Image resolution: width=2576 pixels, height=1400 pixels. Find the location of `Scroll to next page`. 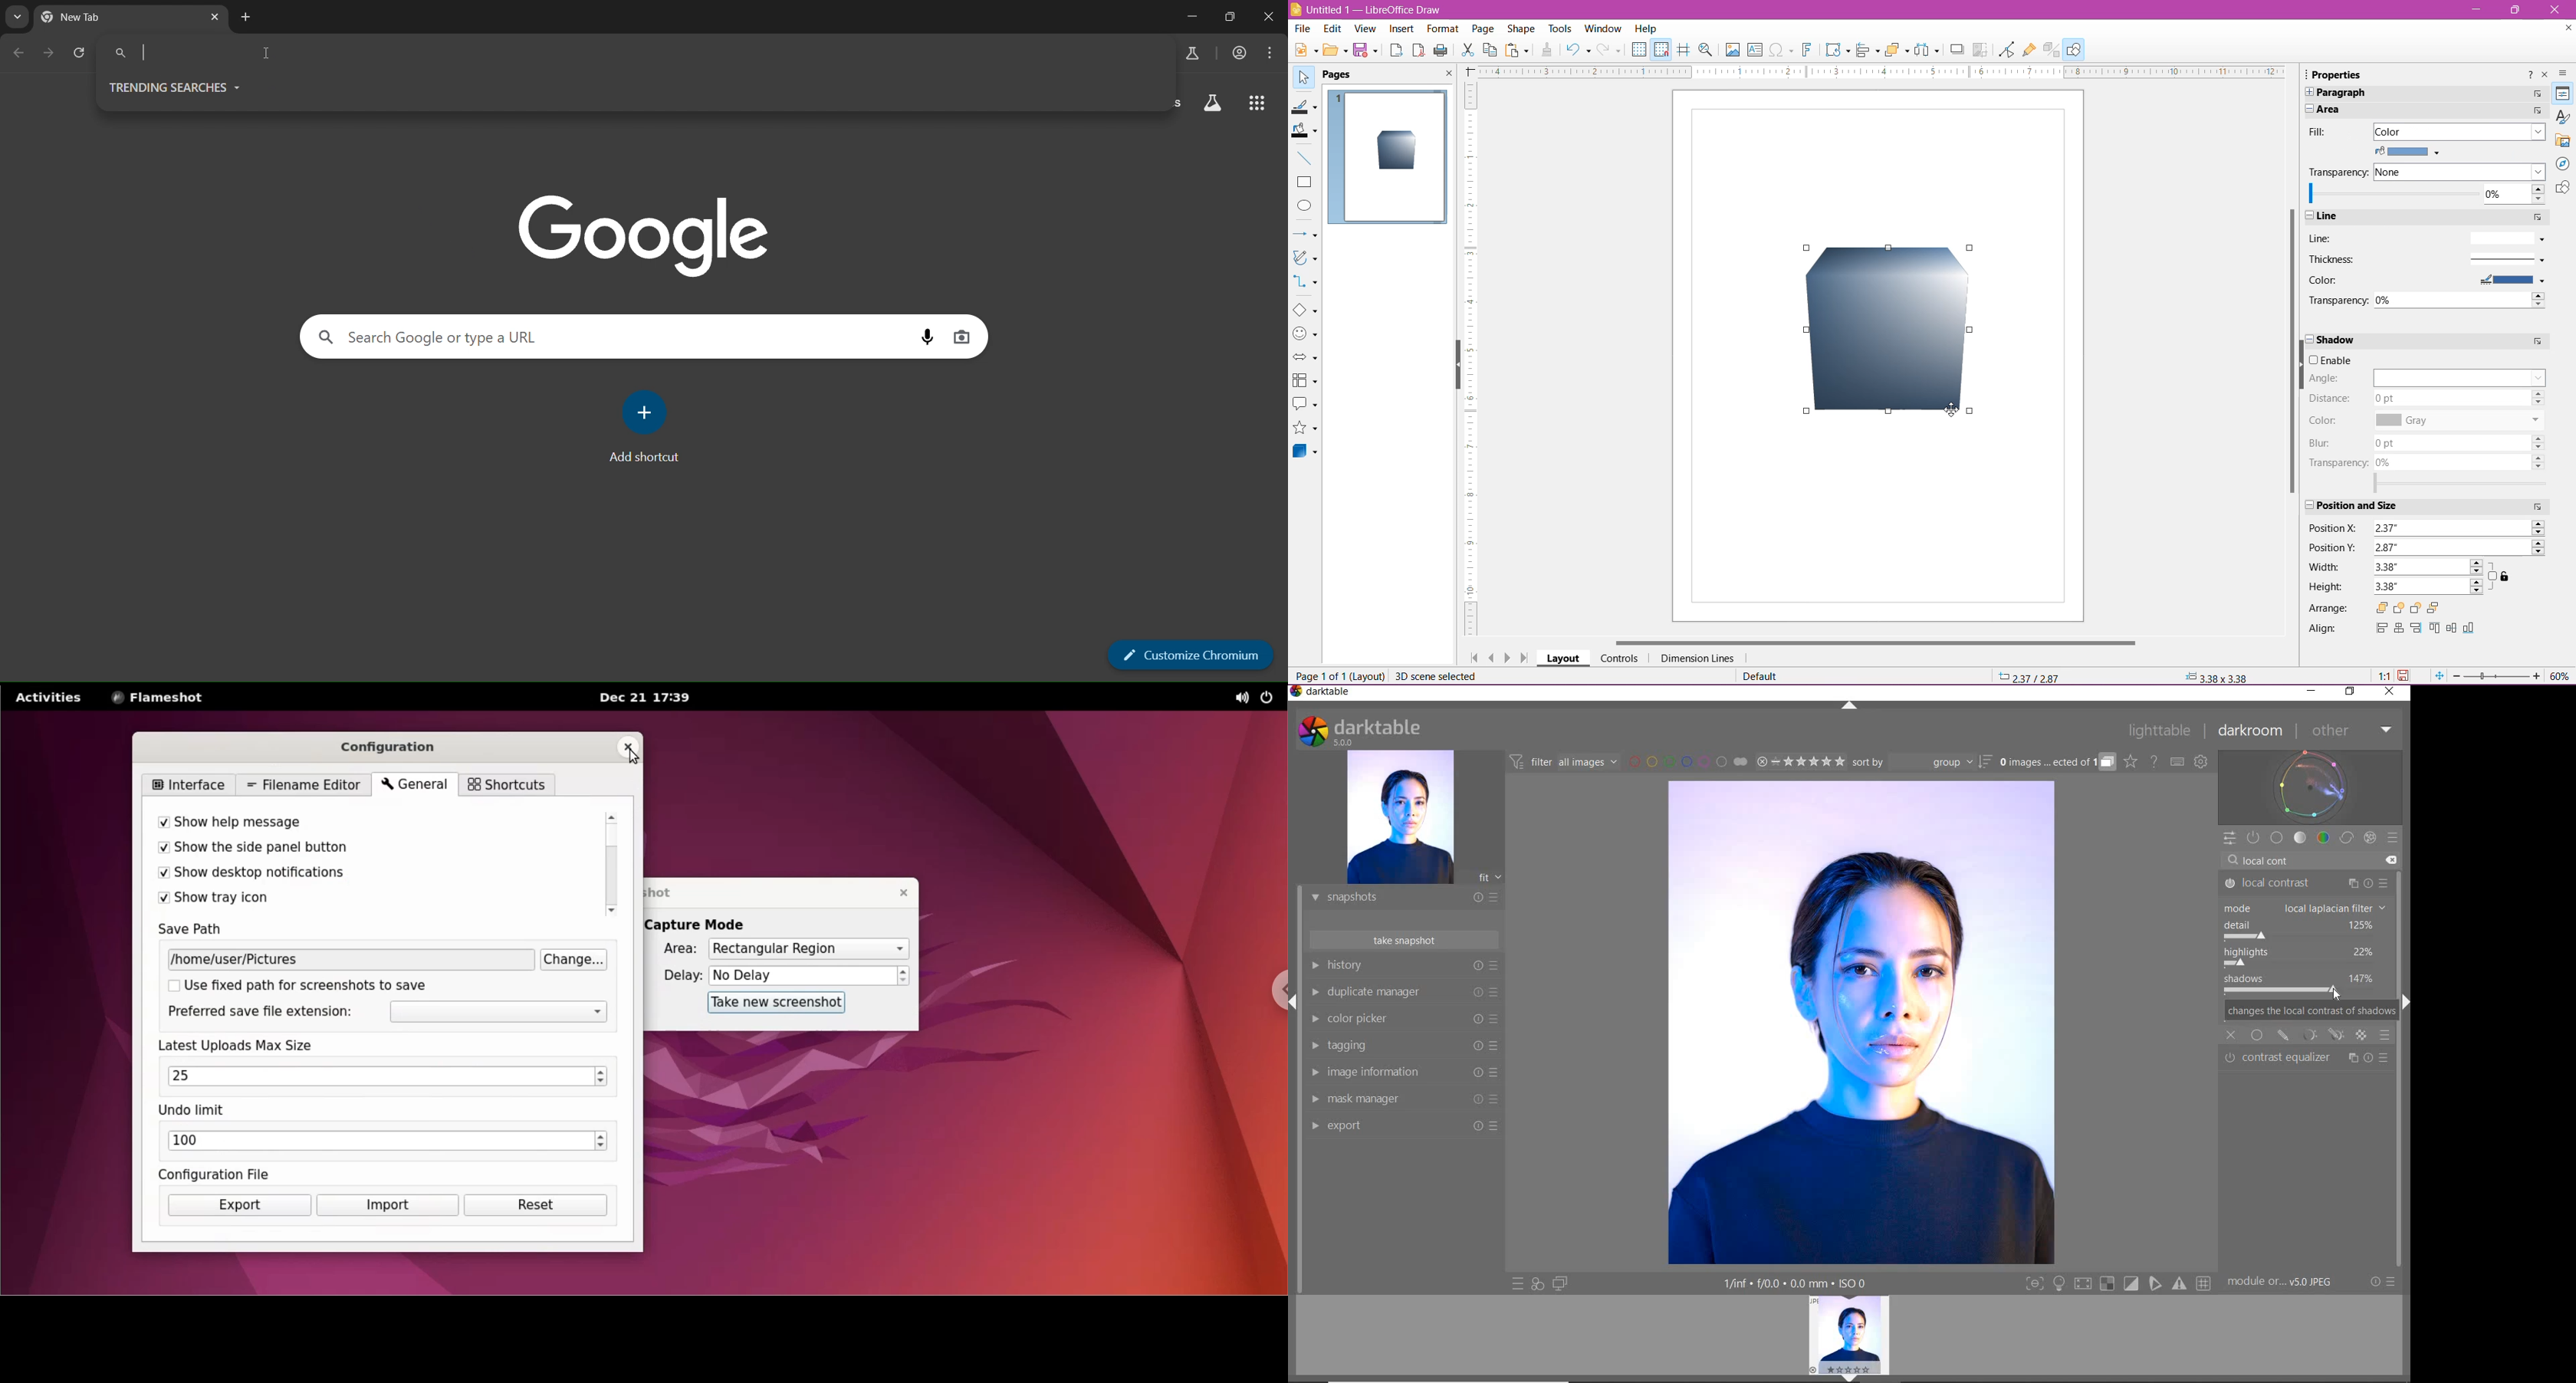

Scroll to next page is located at coordinates (1509, 657).